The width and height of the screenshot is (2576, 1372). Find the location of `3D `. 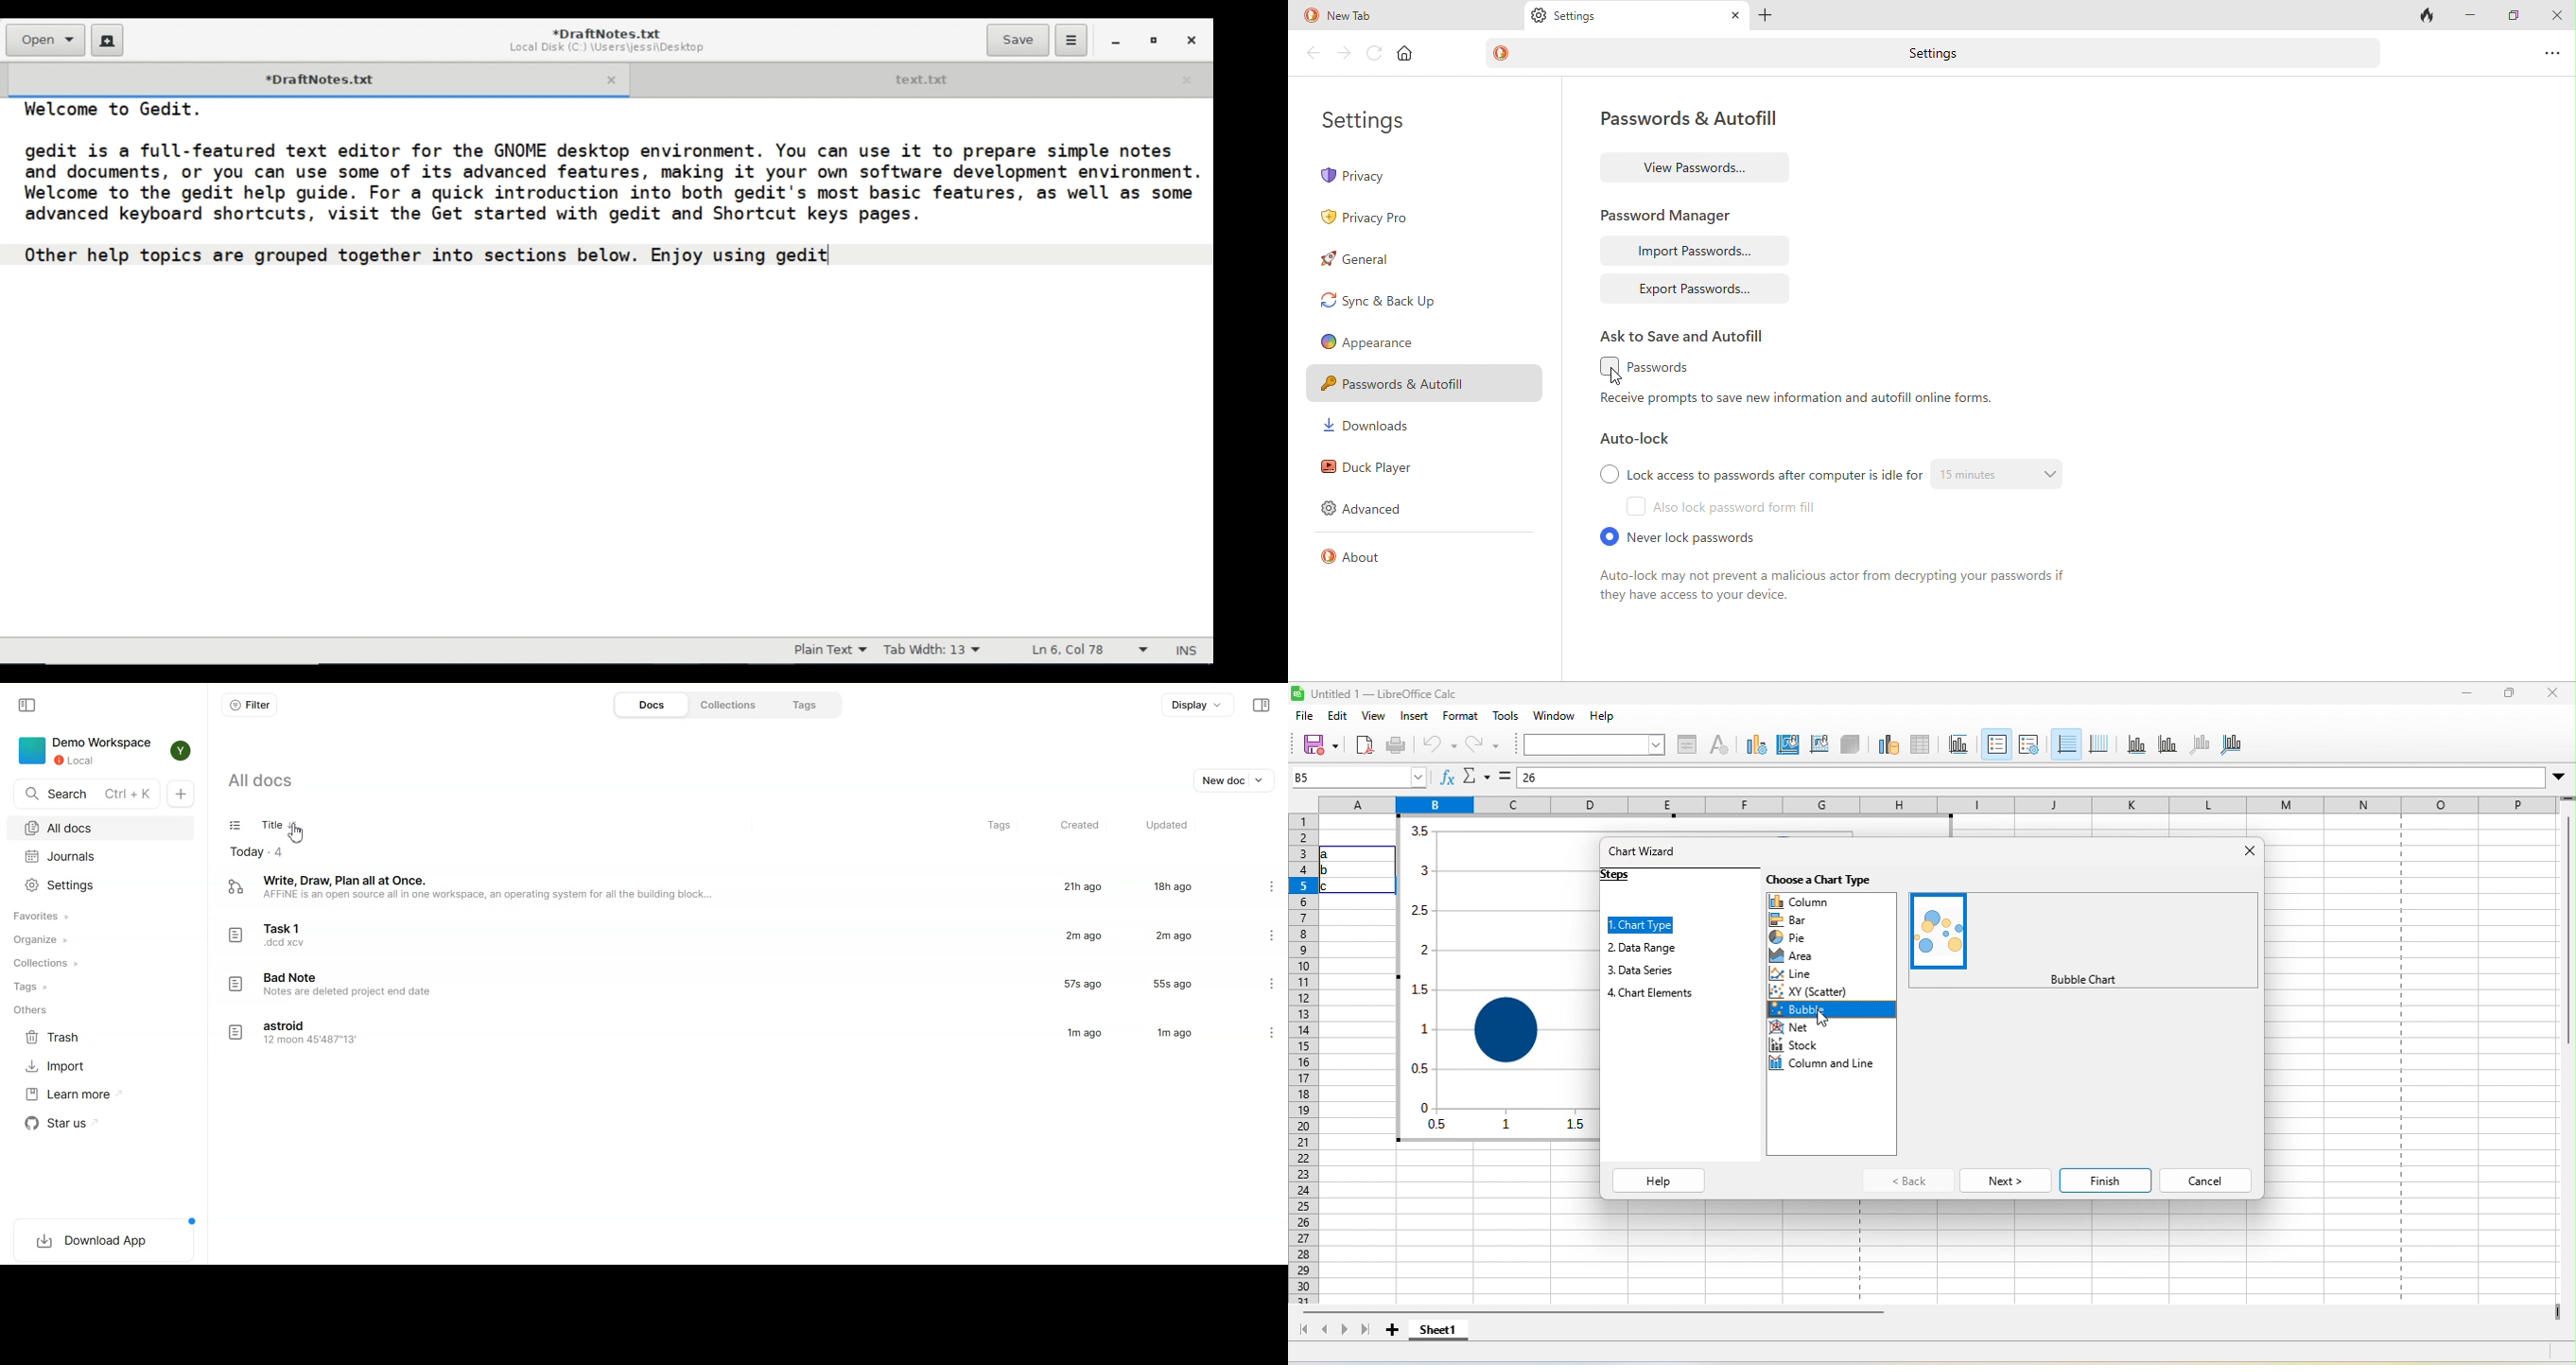

3D  is located at coordinates (1850, 743).